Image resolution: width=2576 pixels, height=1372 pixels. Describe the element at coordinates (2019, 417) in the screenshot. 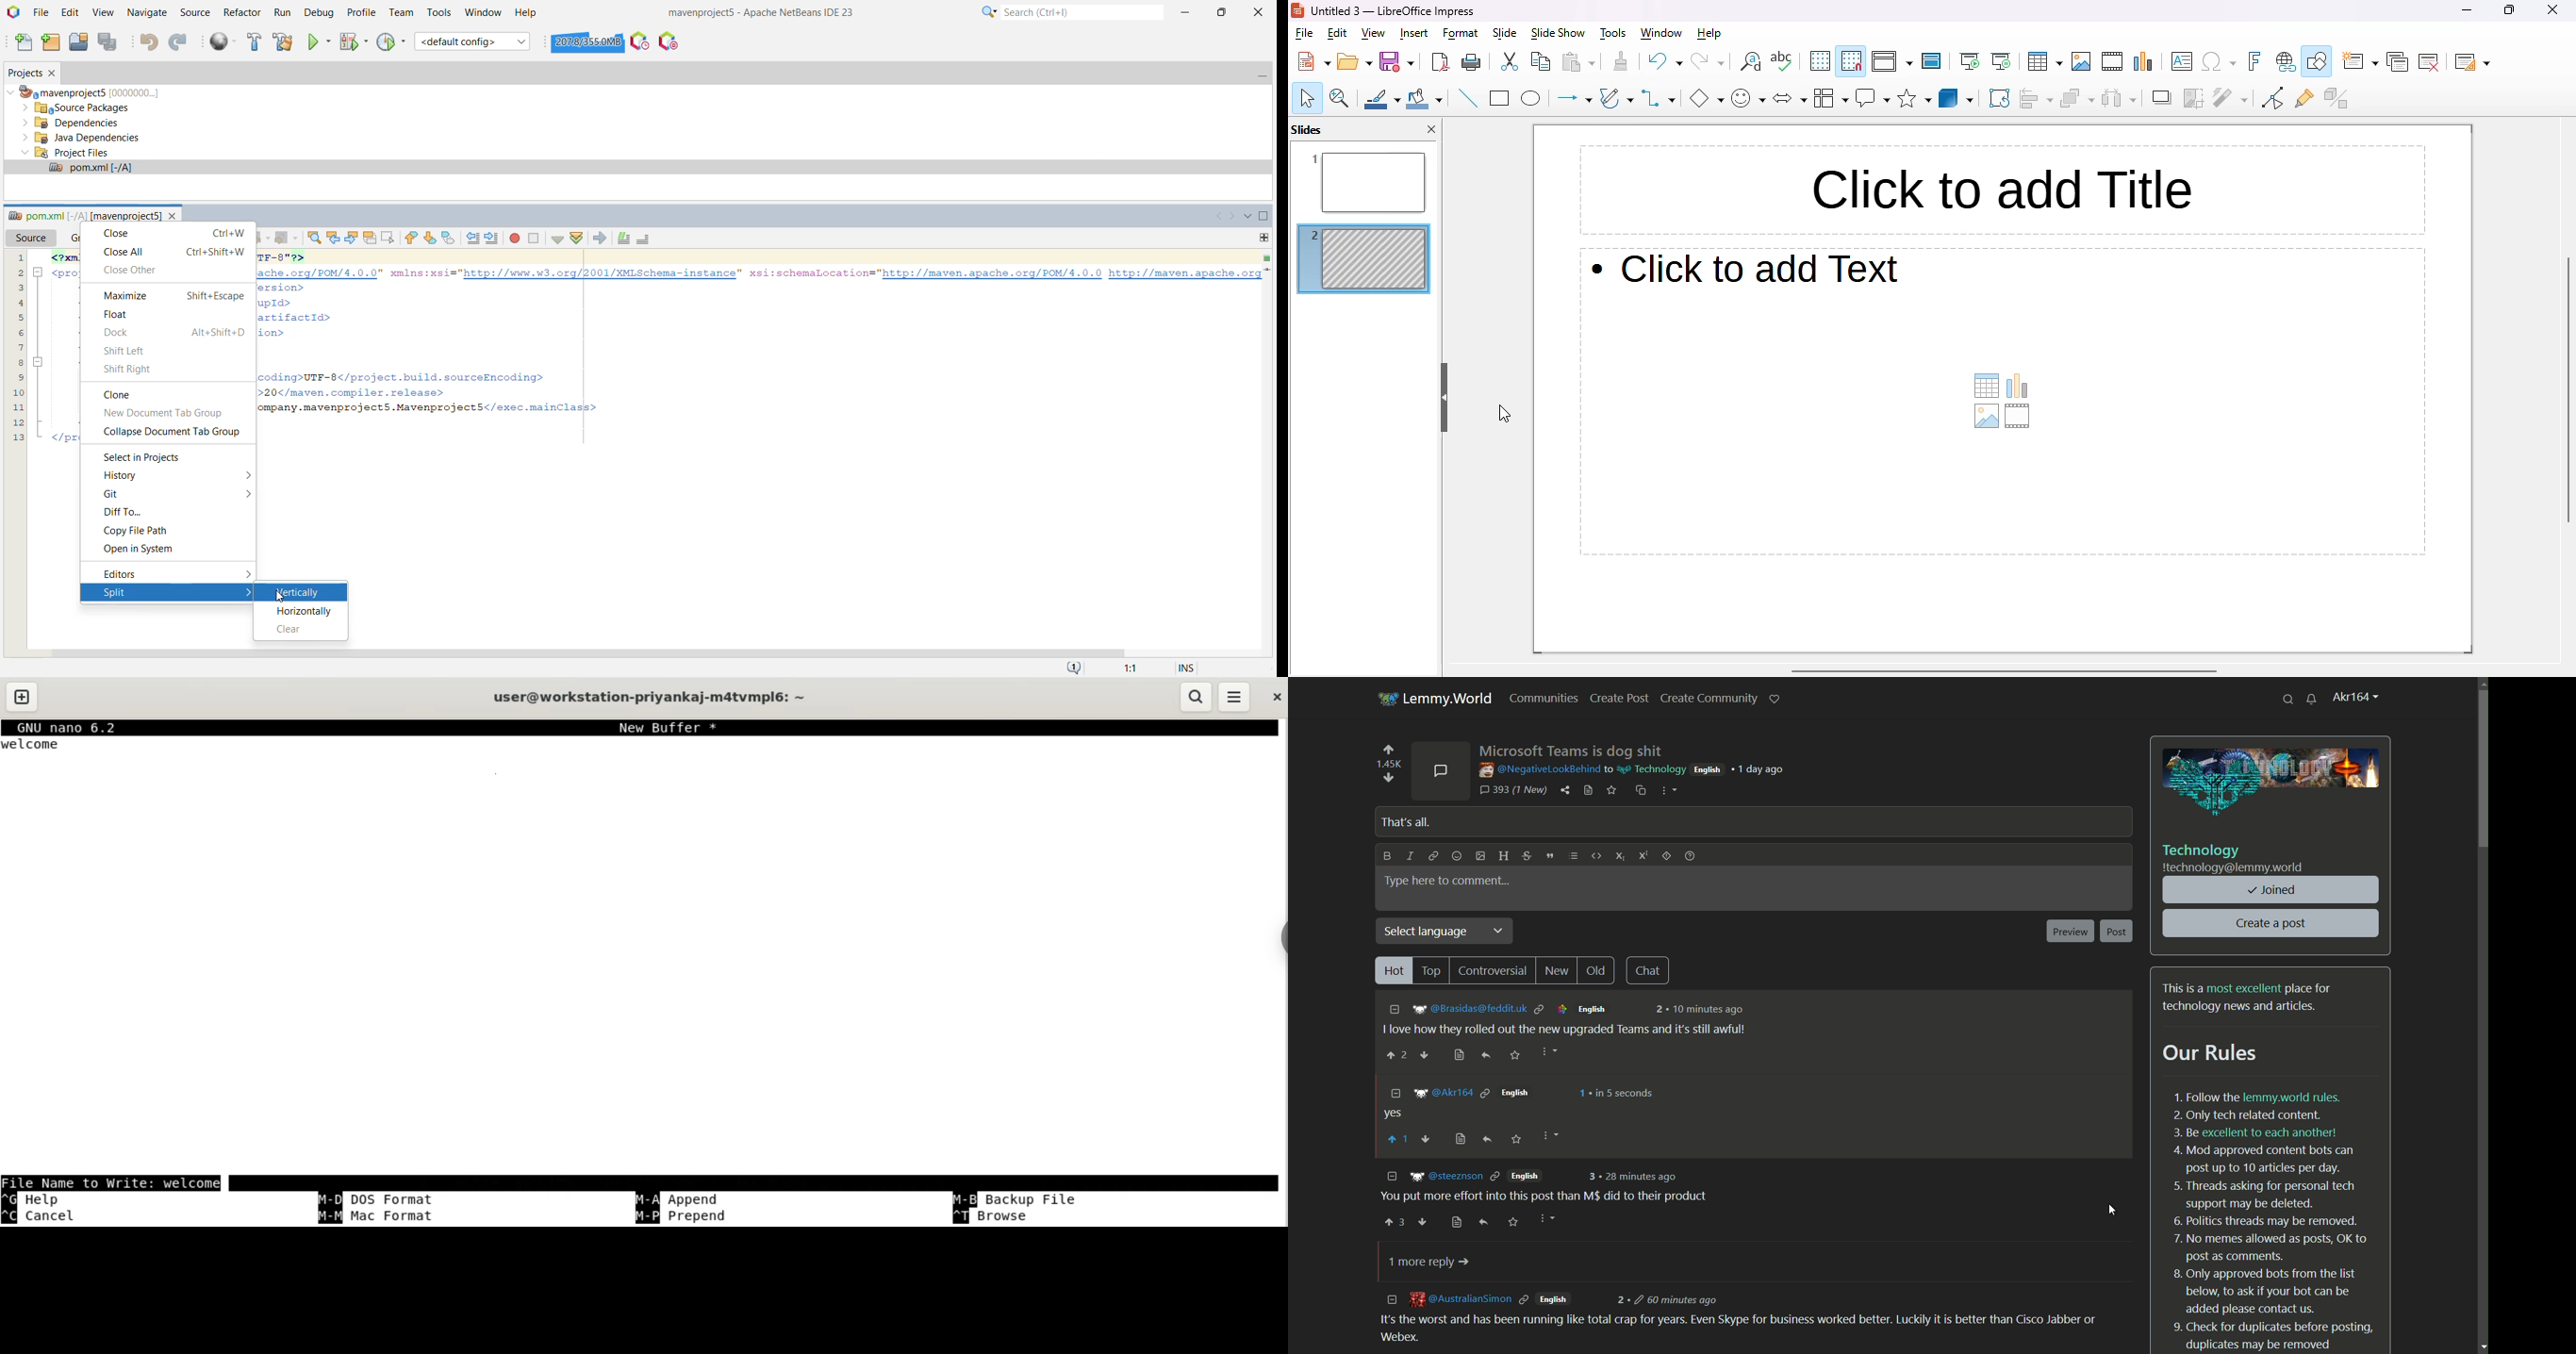

I see `insert audio or video` at that location.